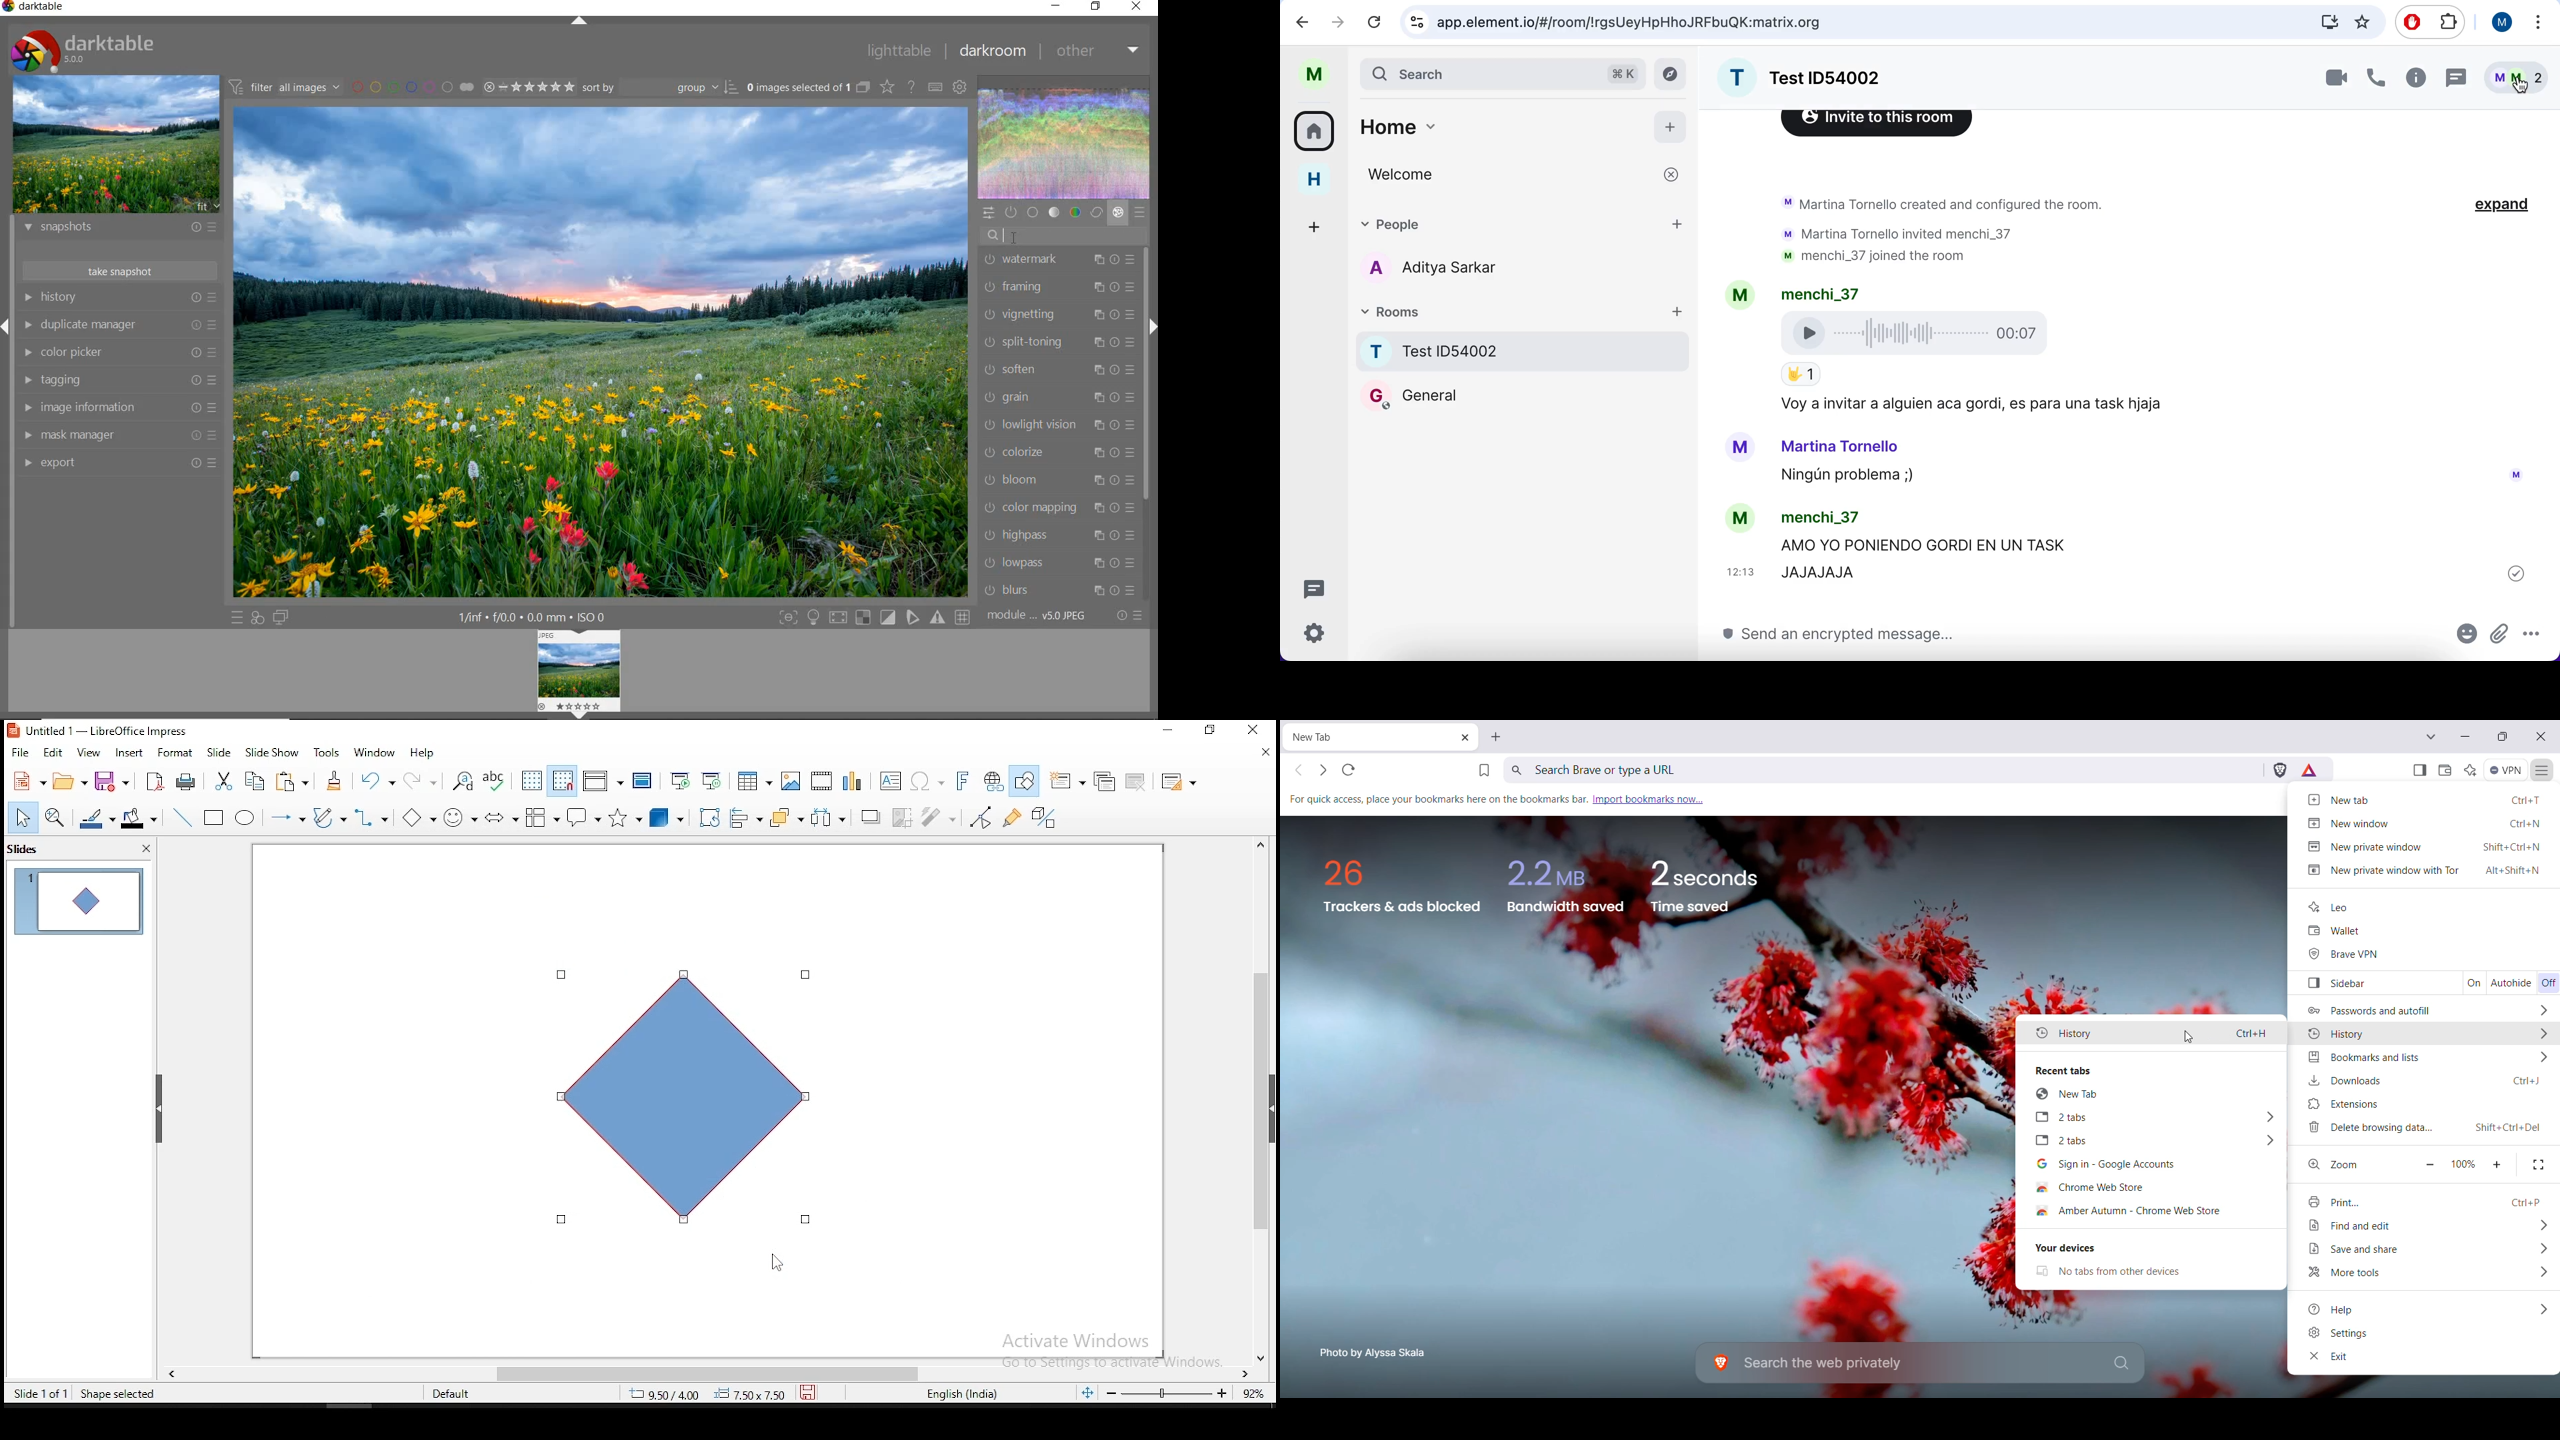 The height and width of the screenshot is (1456, 2576). Describe the element at coordinates (1878, 125) in the screenshot. I see `Invite to this room` at that location.